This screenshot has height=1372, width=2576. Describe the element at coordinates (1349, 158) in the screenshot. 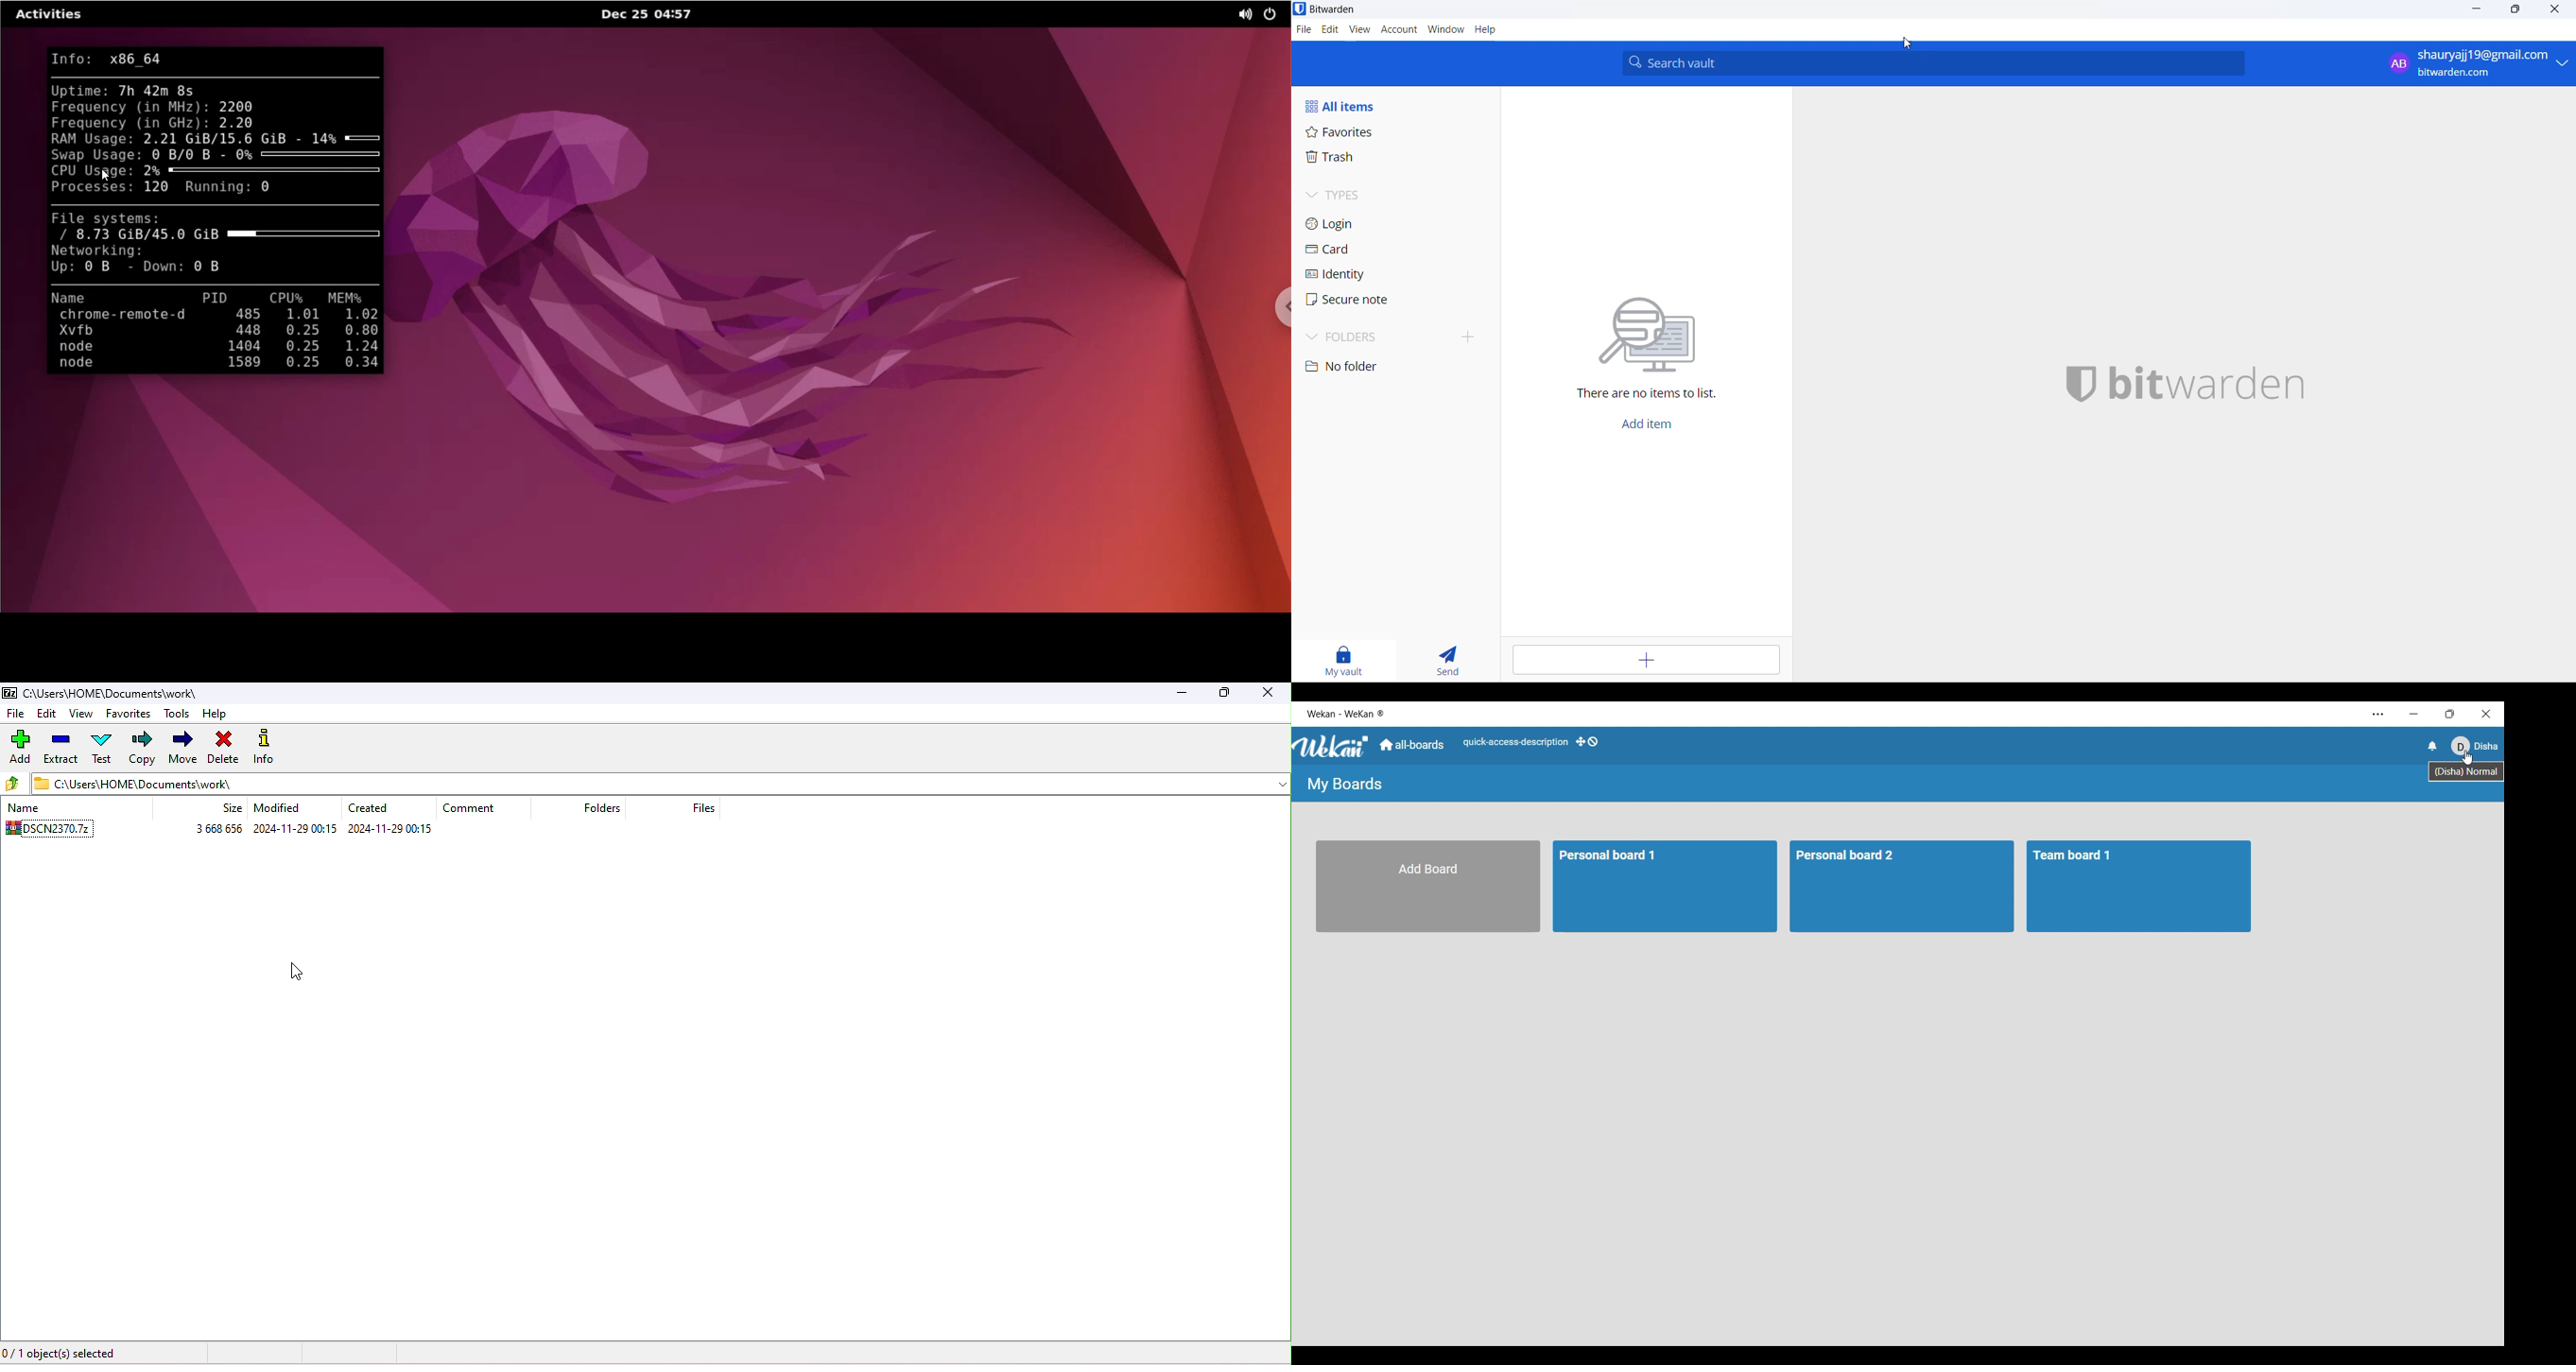

I see `trash` at that location.